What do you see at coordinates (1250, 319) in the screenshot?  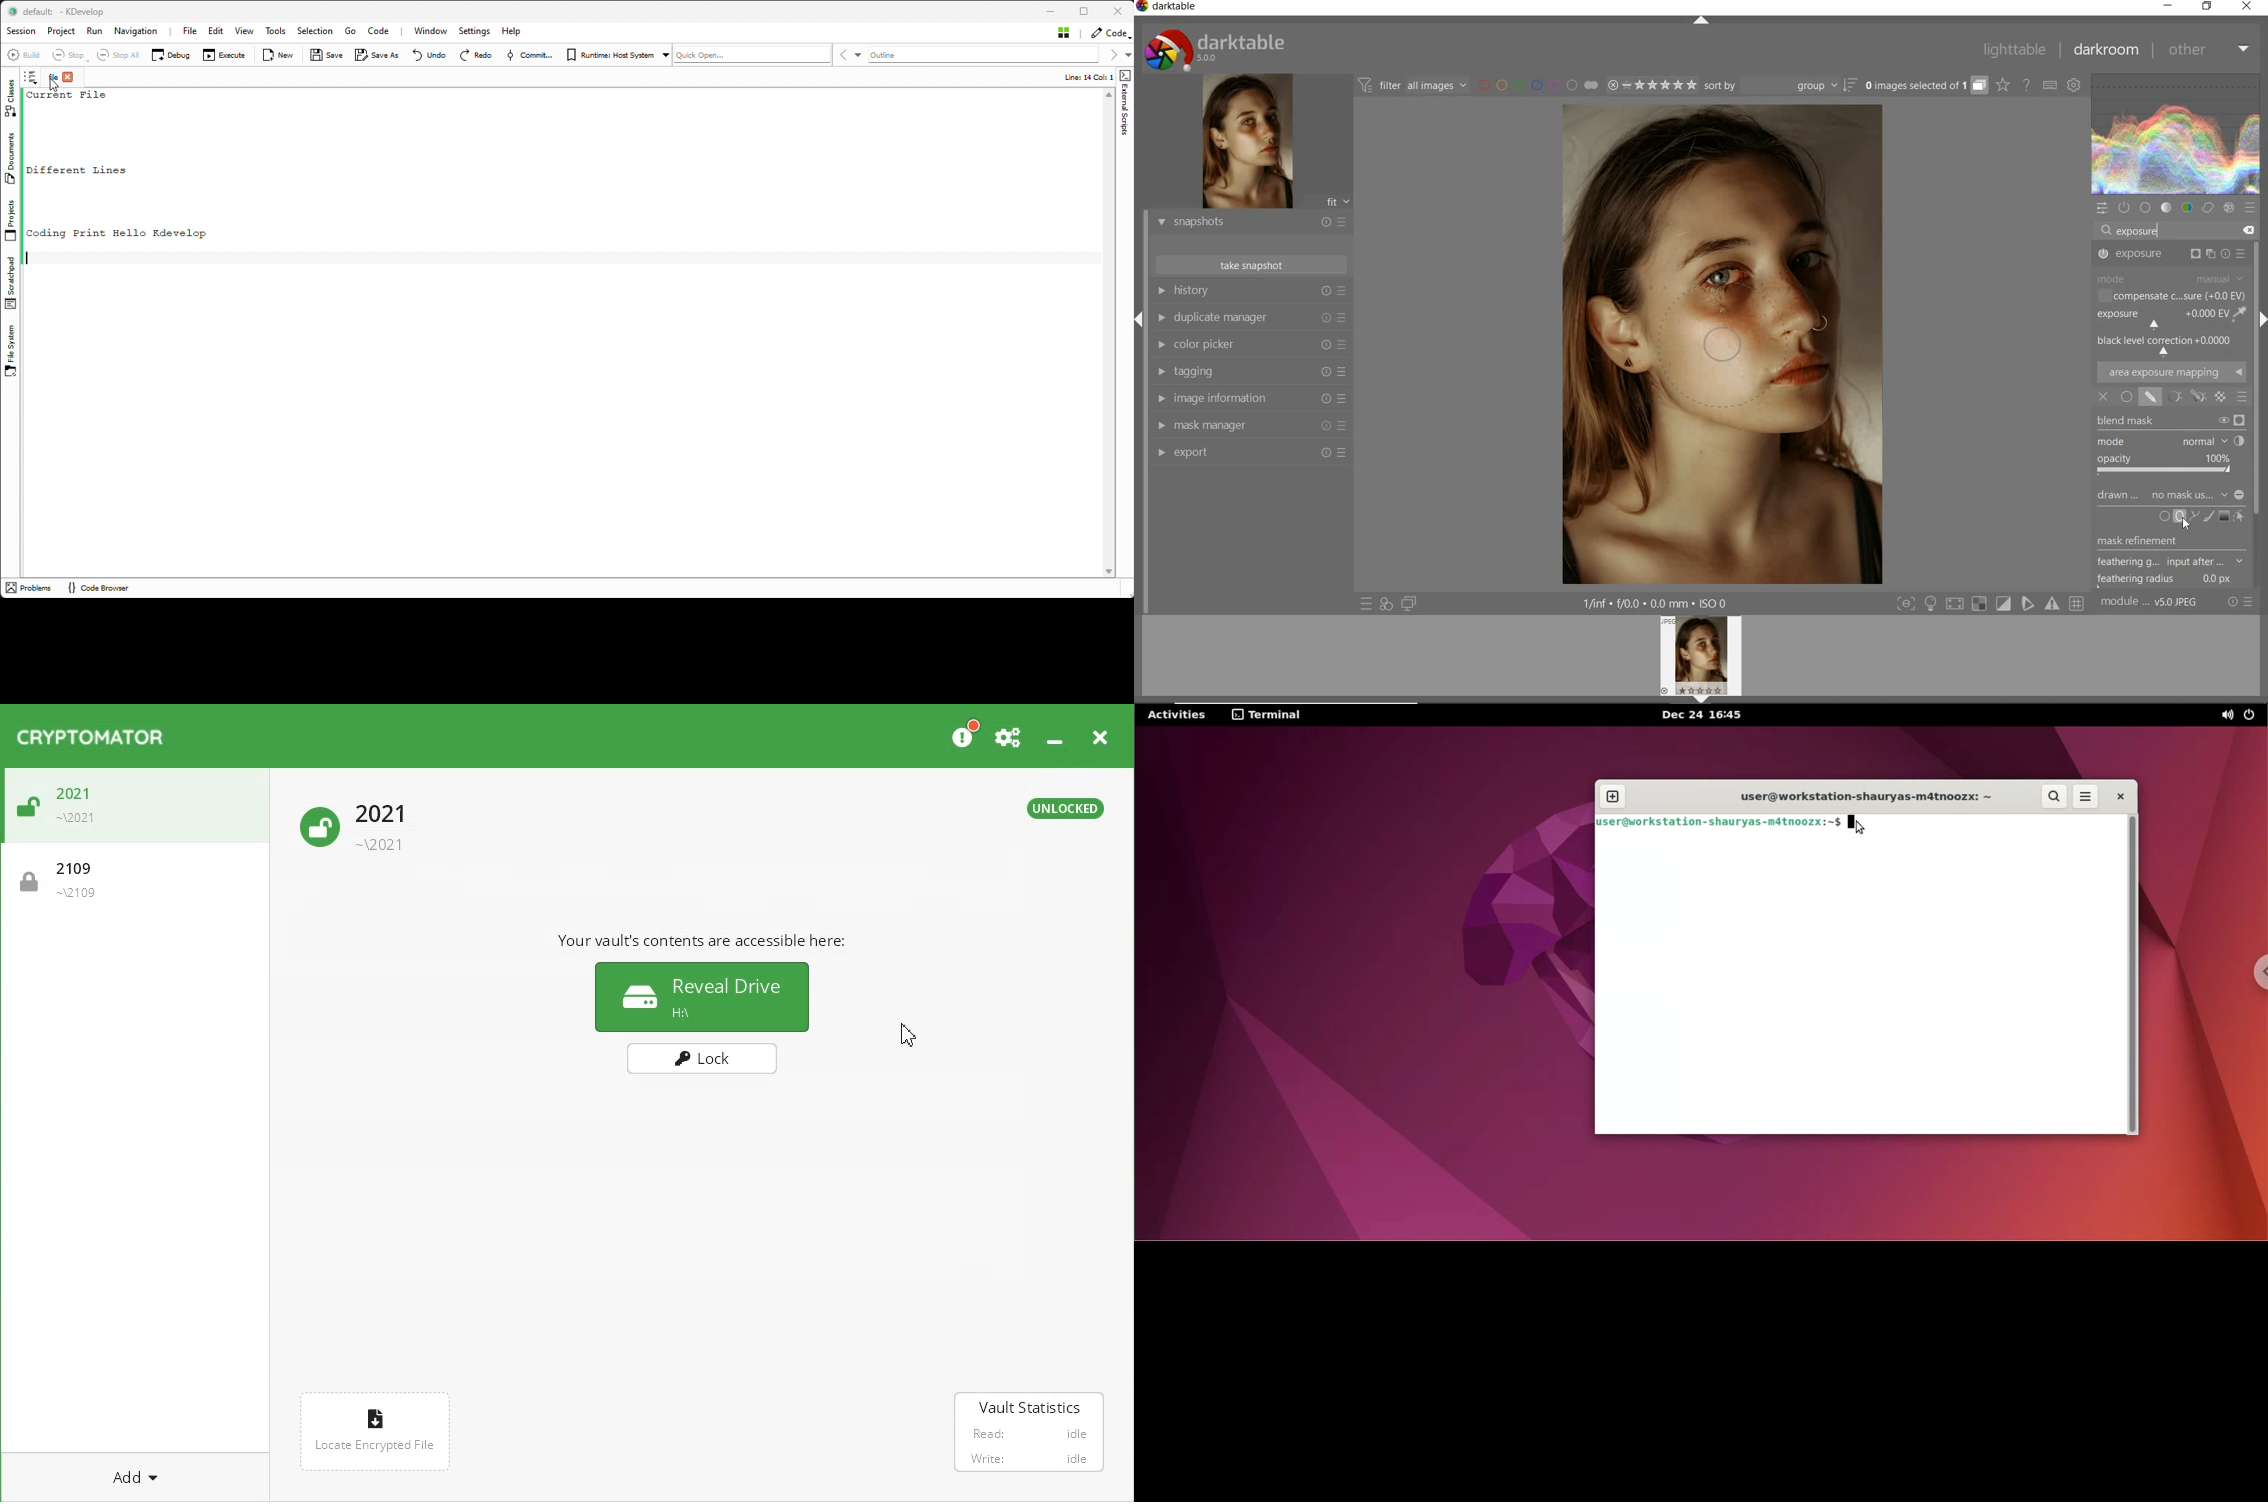 I see `duplicate manager` at bounding box center [1250, 319].